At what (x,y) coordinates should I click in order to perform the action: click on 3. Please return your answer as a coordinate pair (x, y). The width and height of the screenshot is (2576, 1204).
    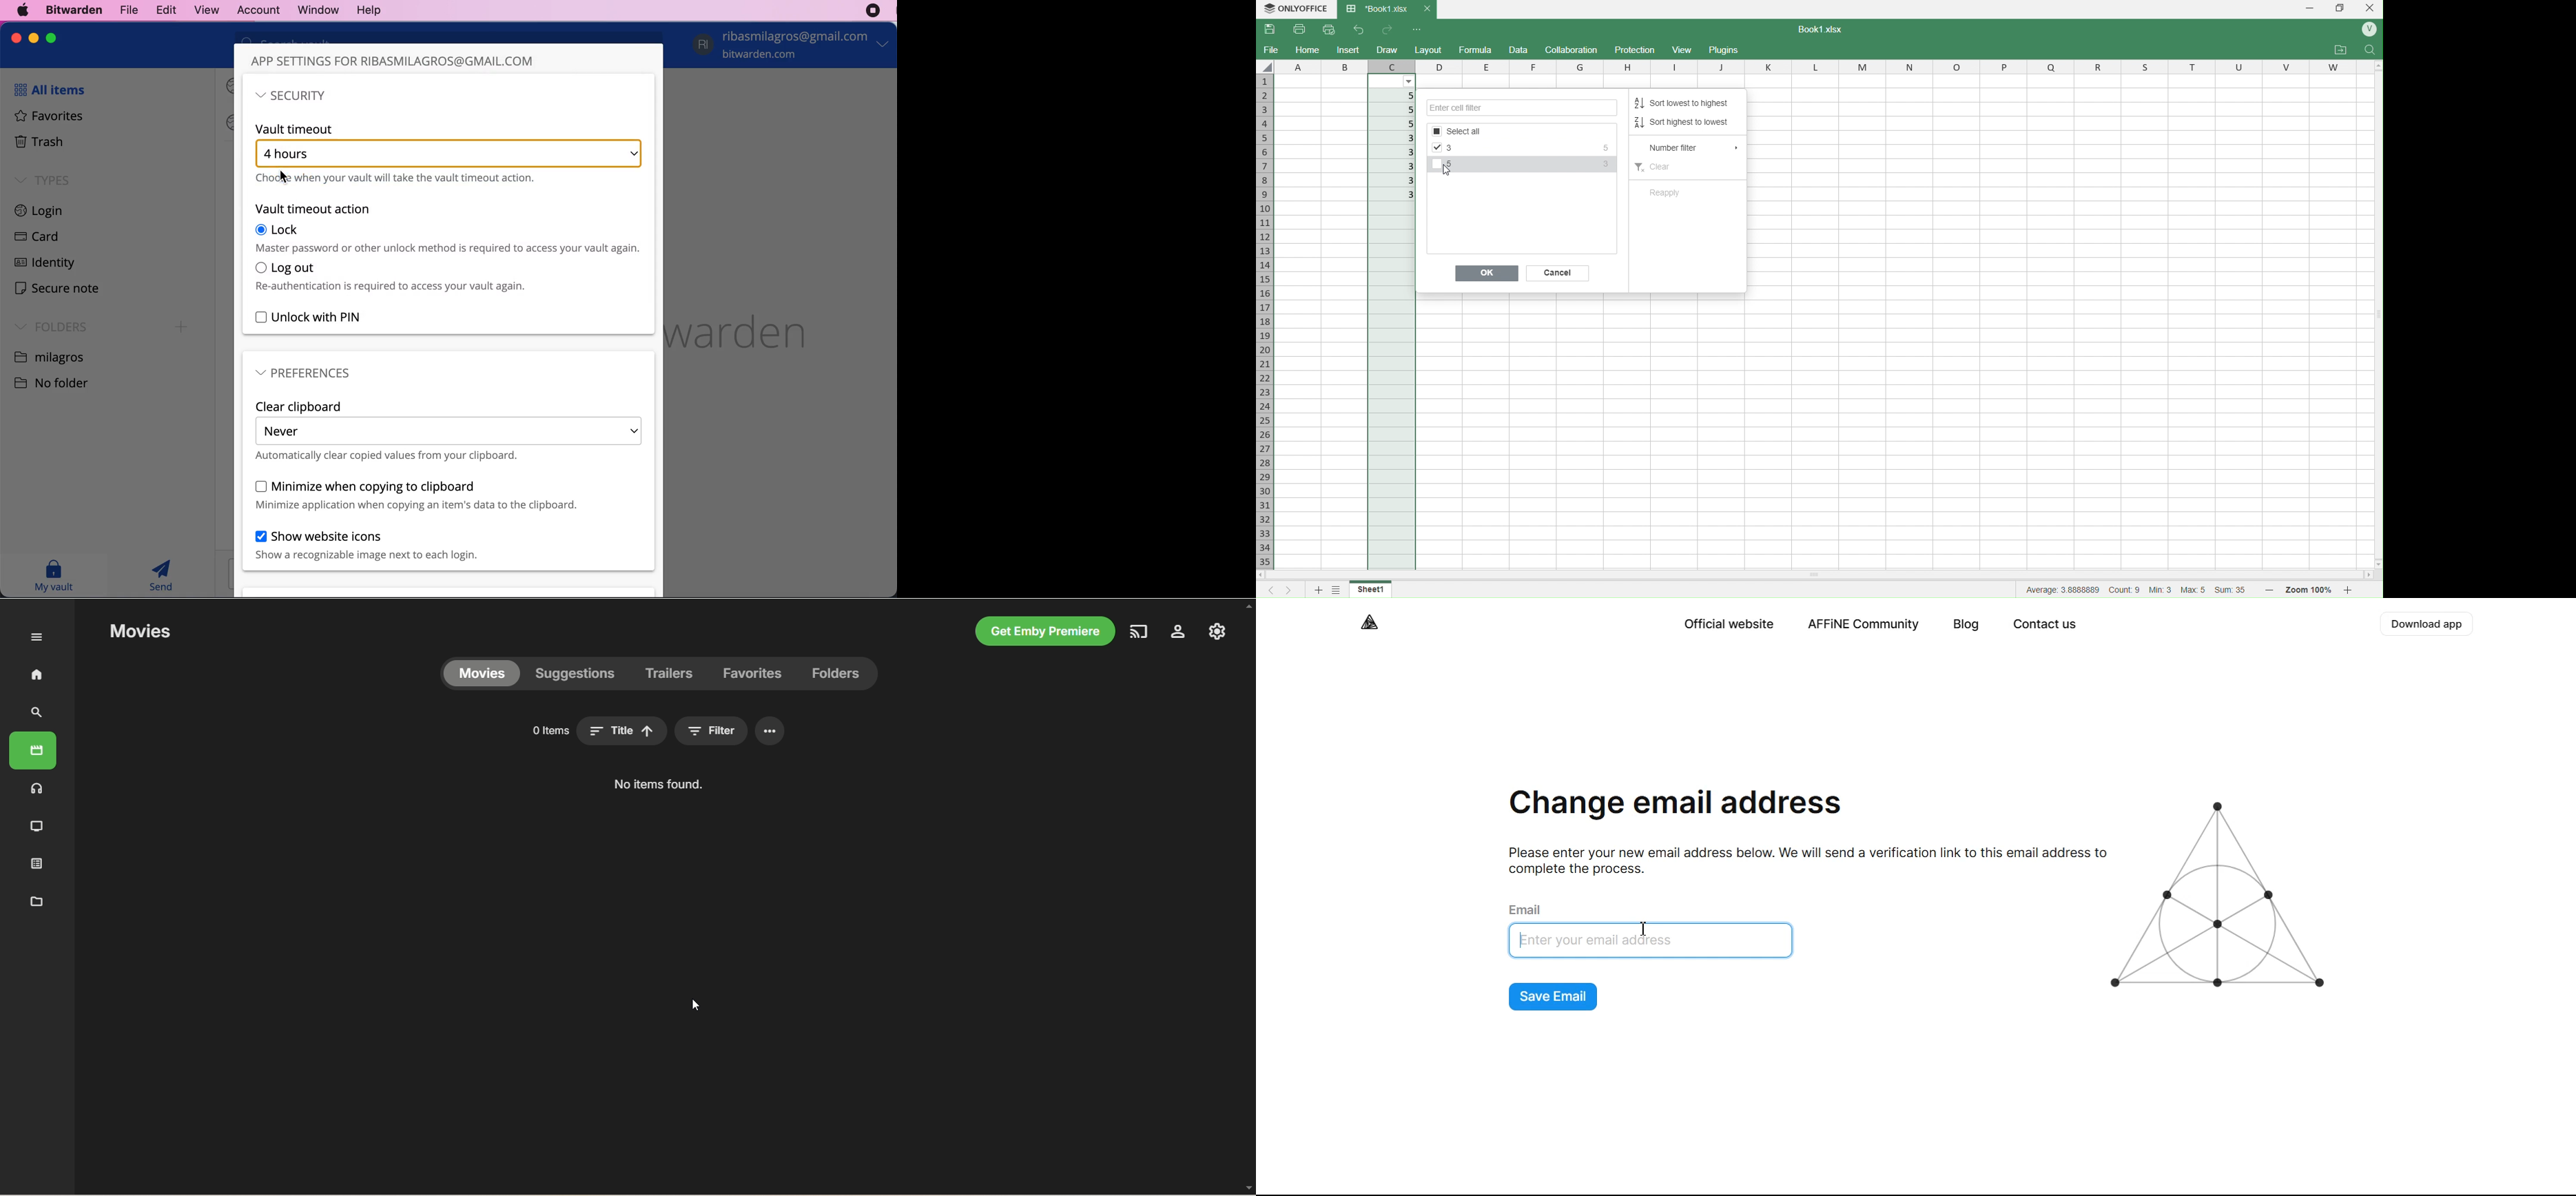
    Looking at the image, I should click on (1605, 166).